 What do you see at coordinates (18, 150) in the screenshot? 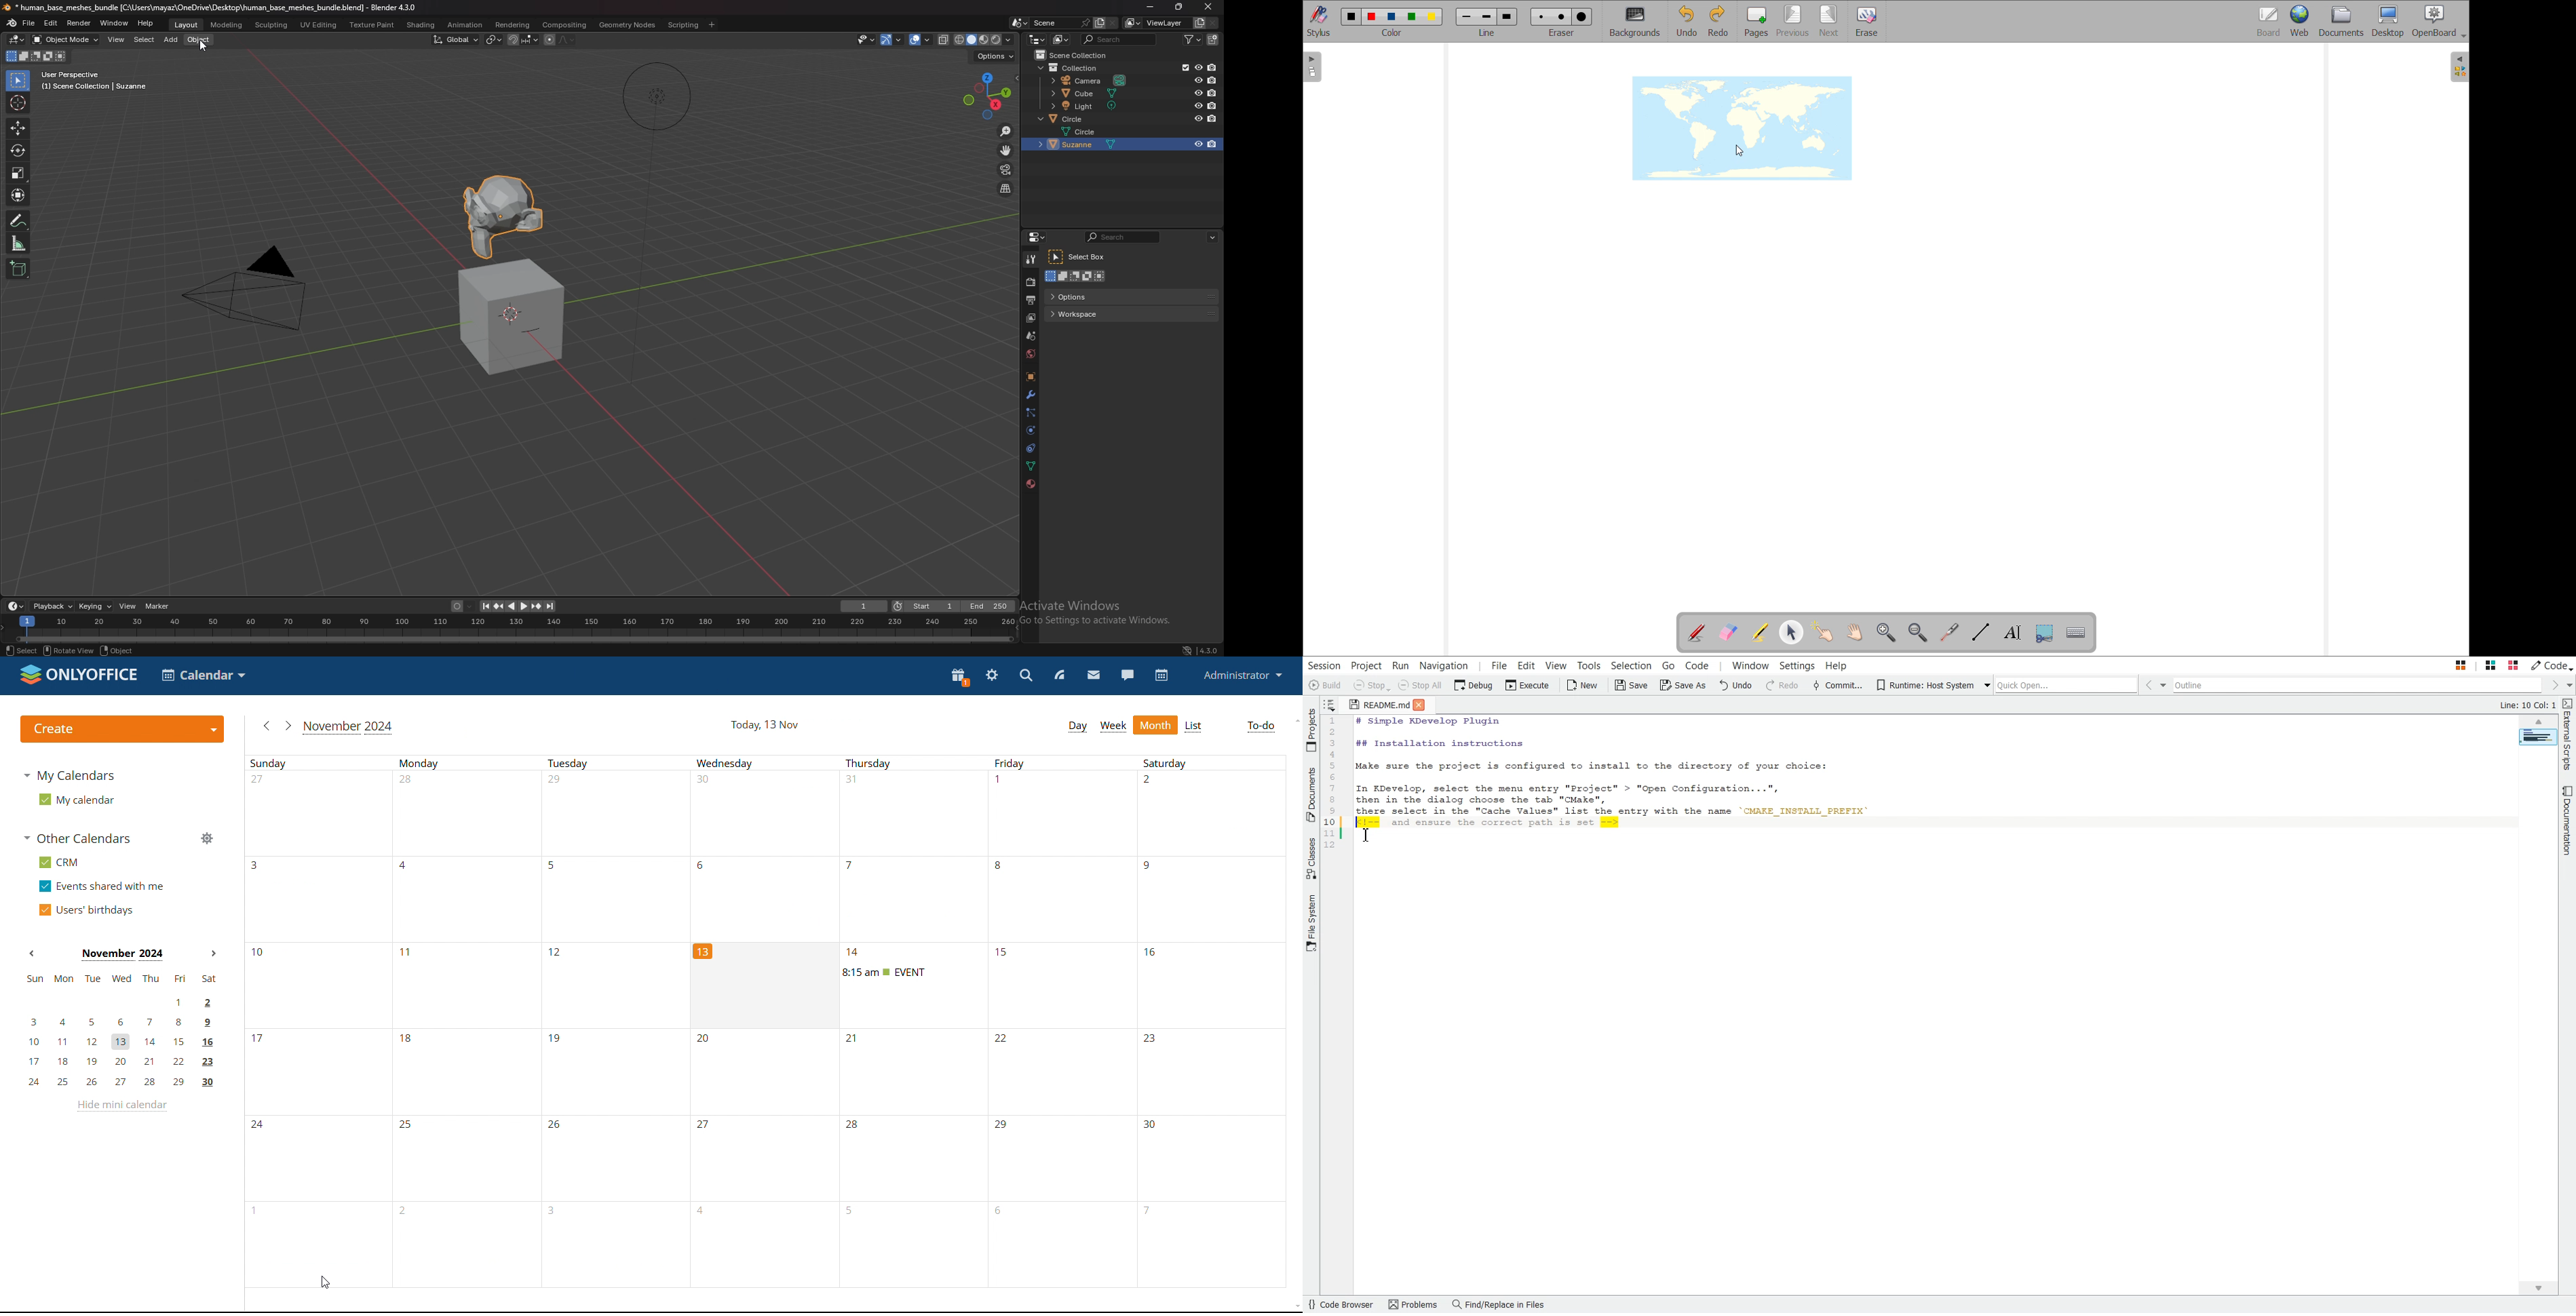
I see `rotate` at bounding box center [18, 150].